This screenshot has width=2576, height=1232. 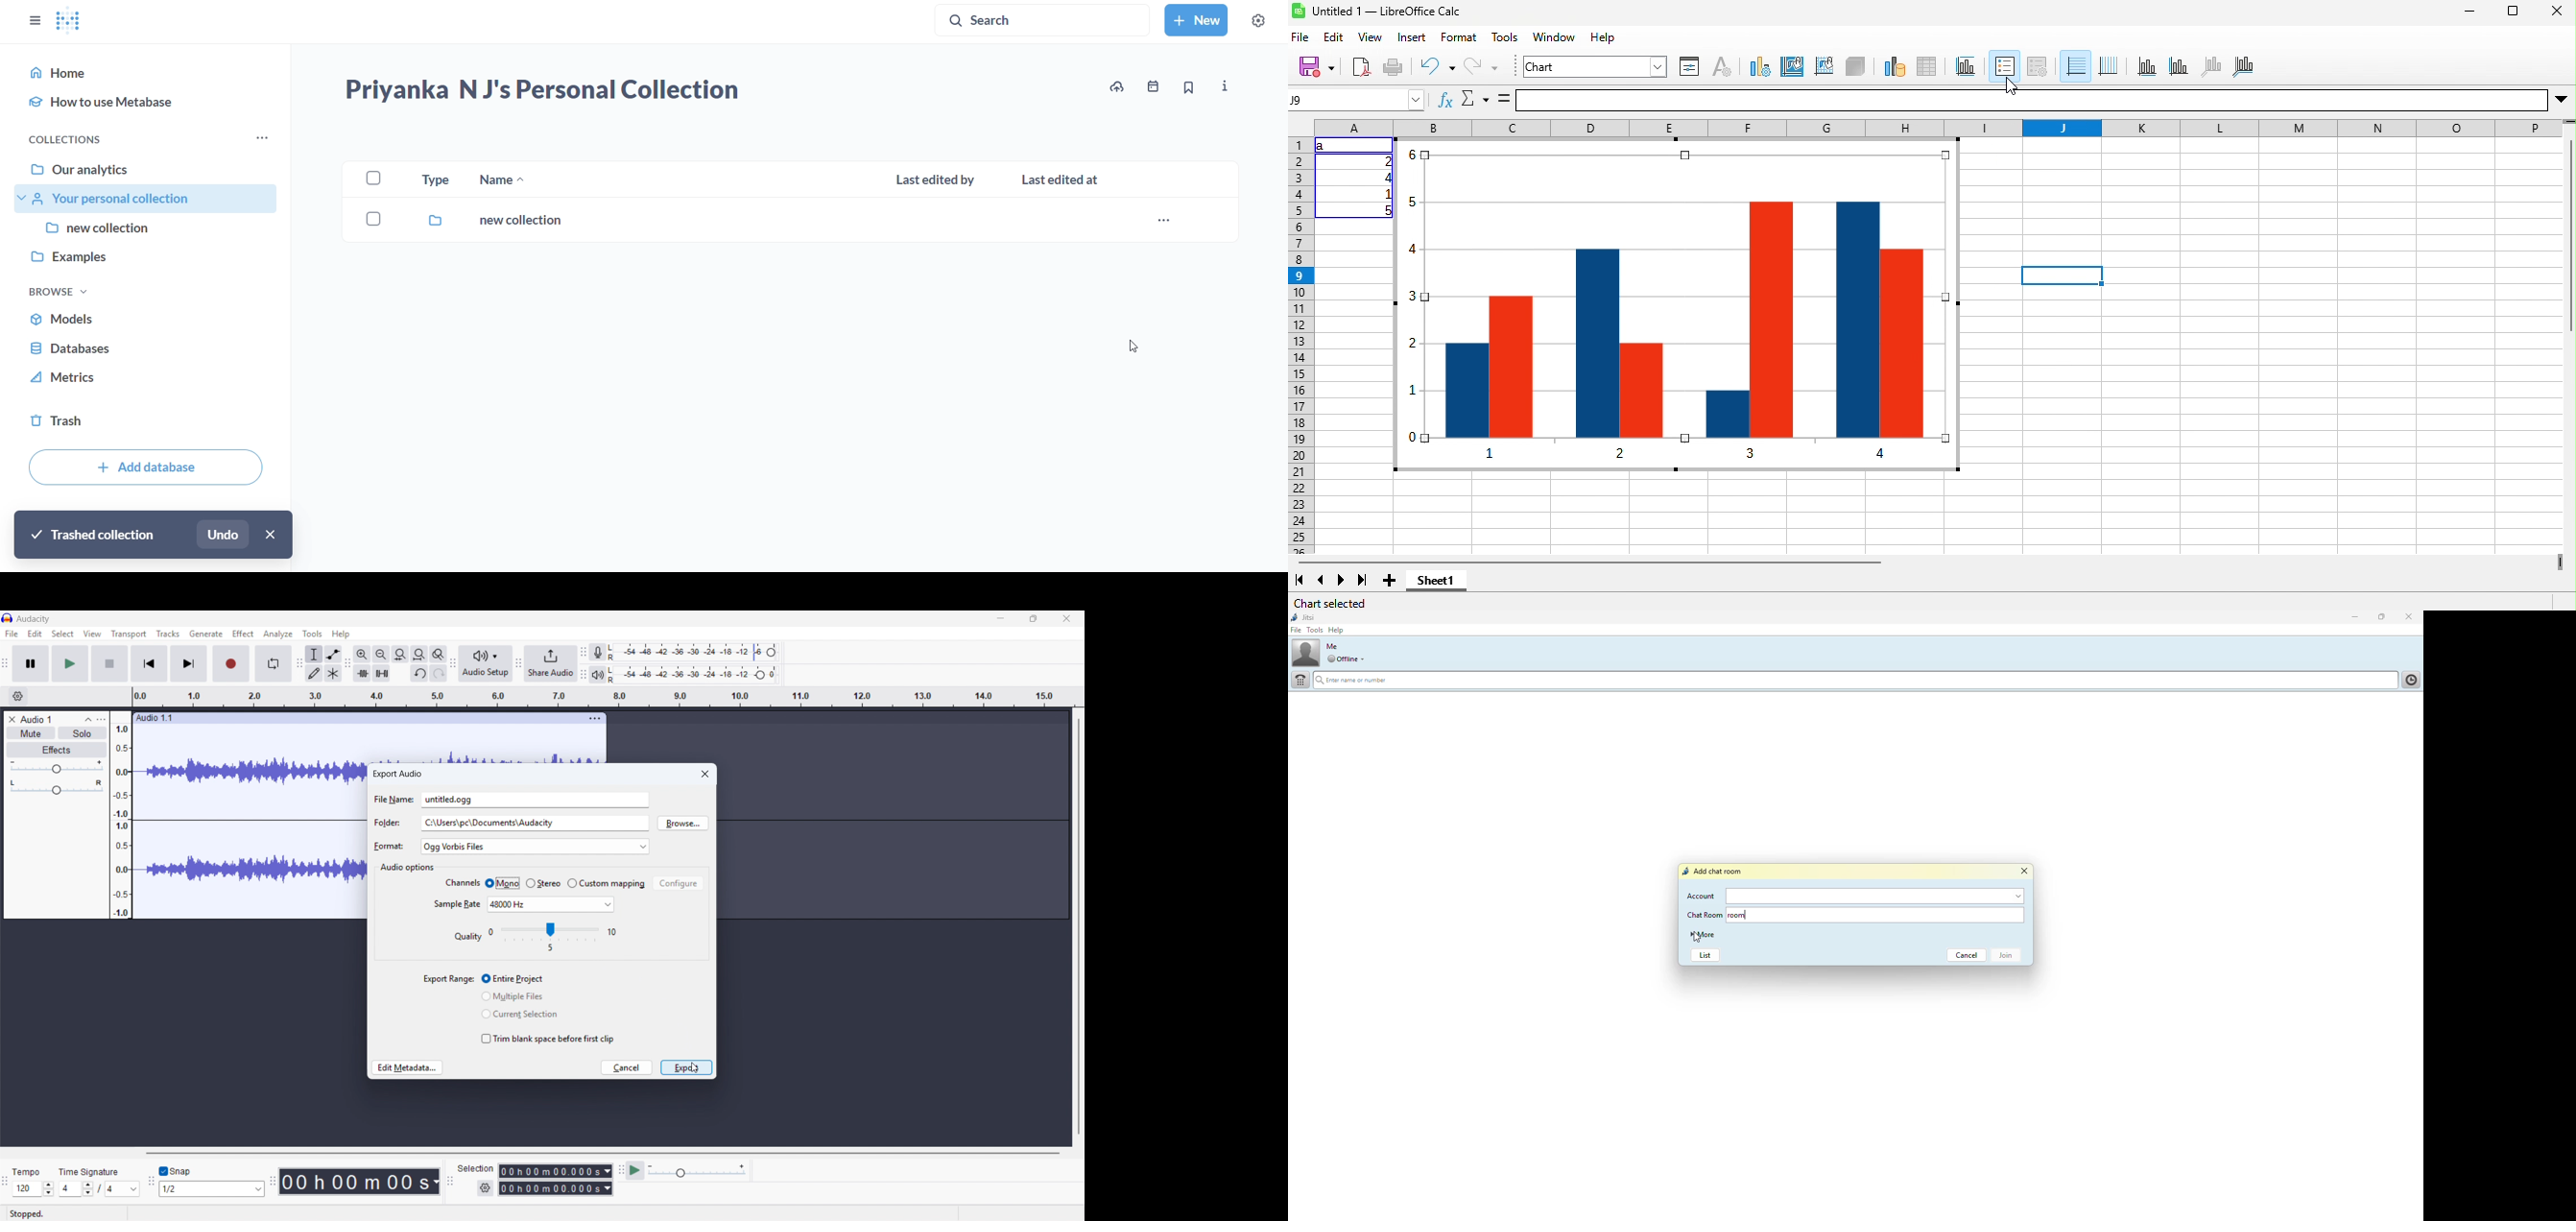 I want to click on Custom mapping , so click(x=606, y=884).